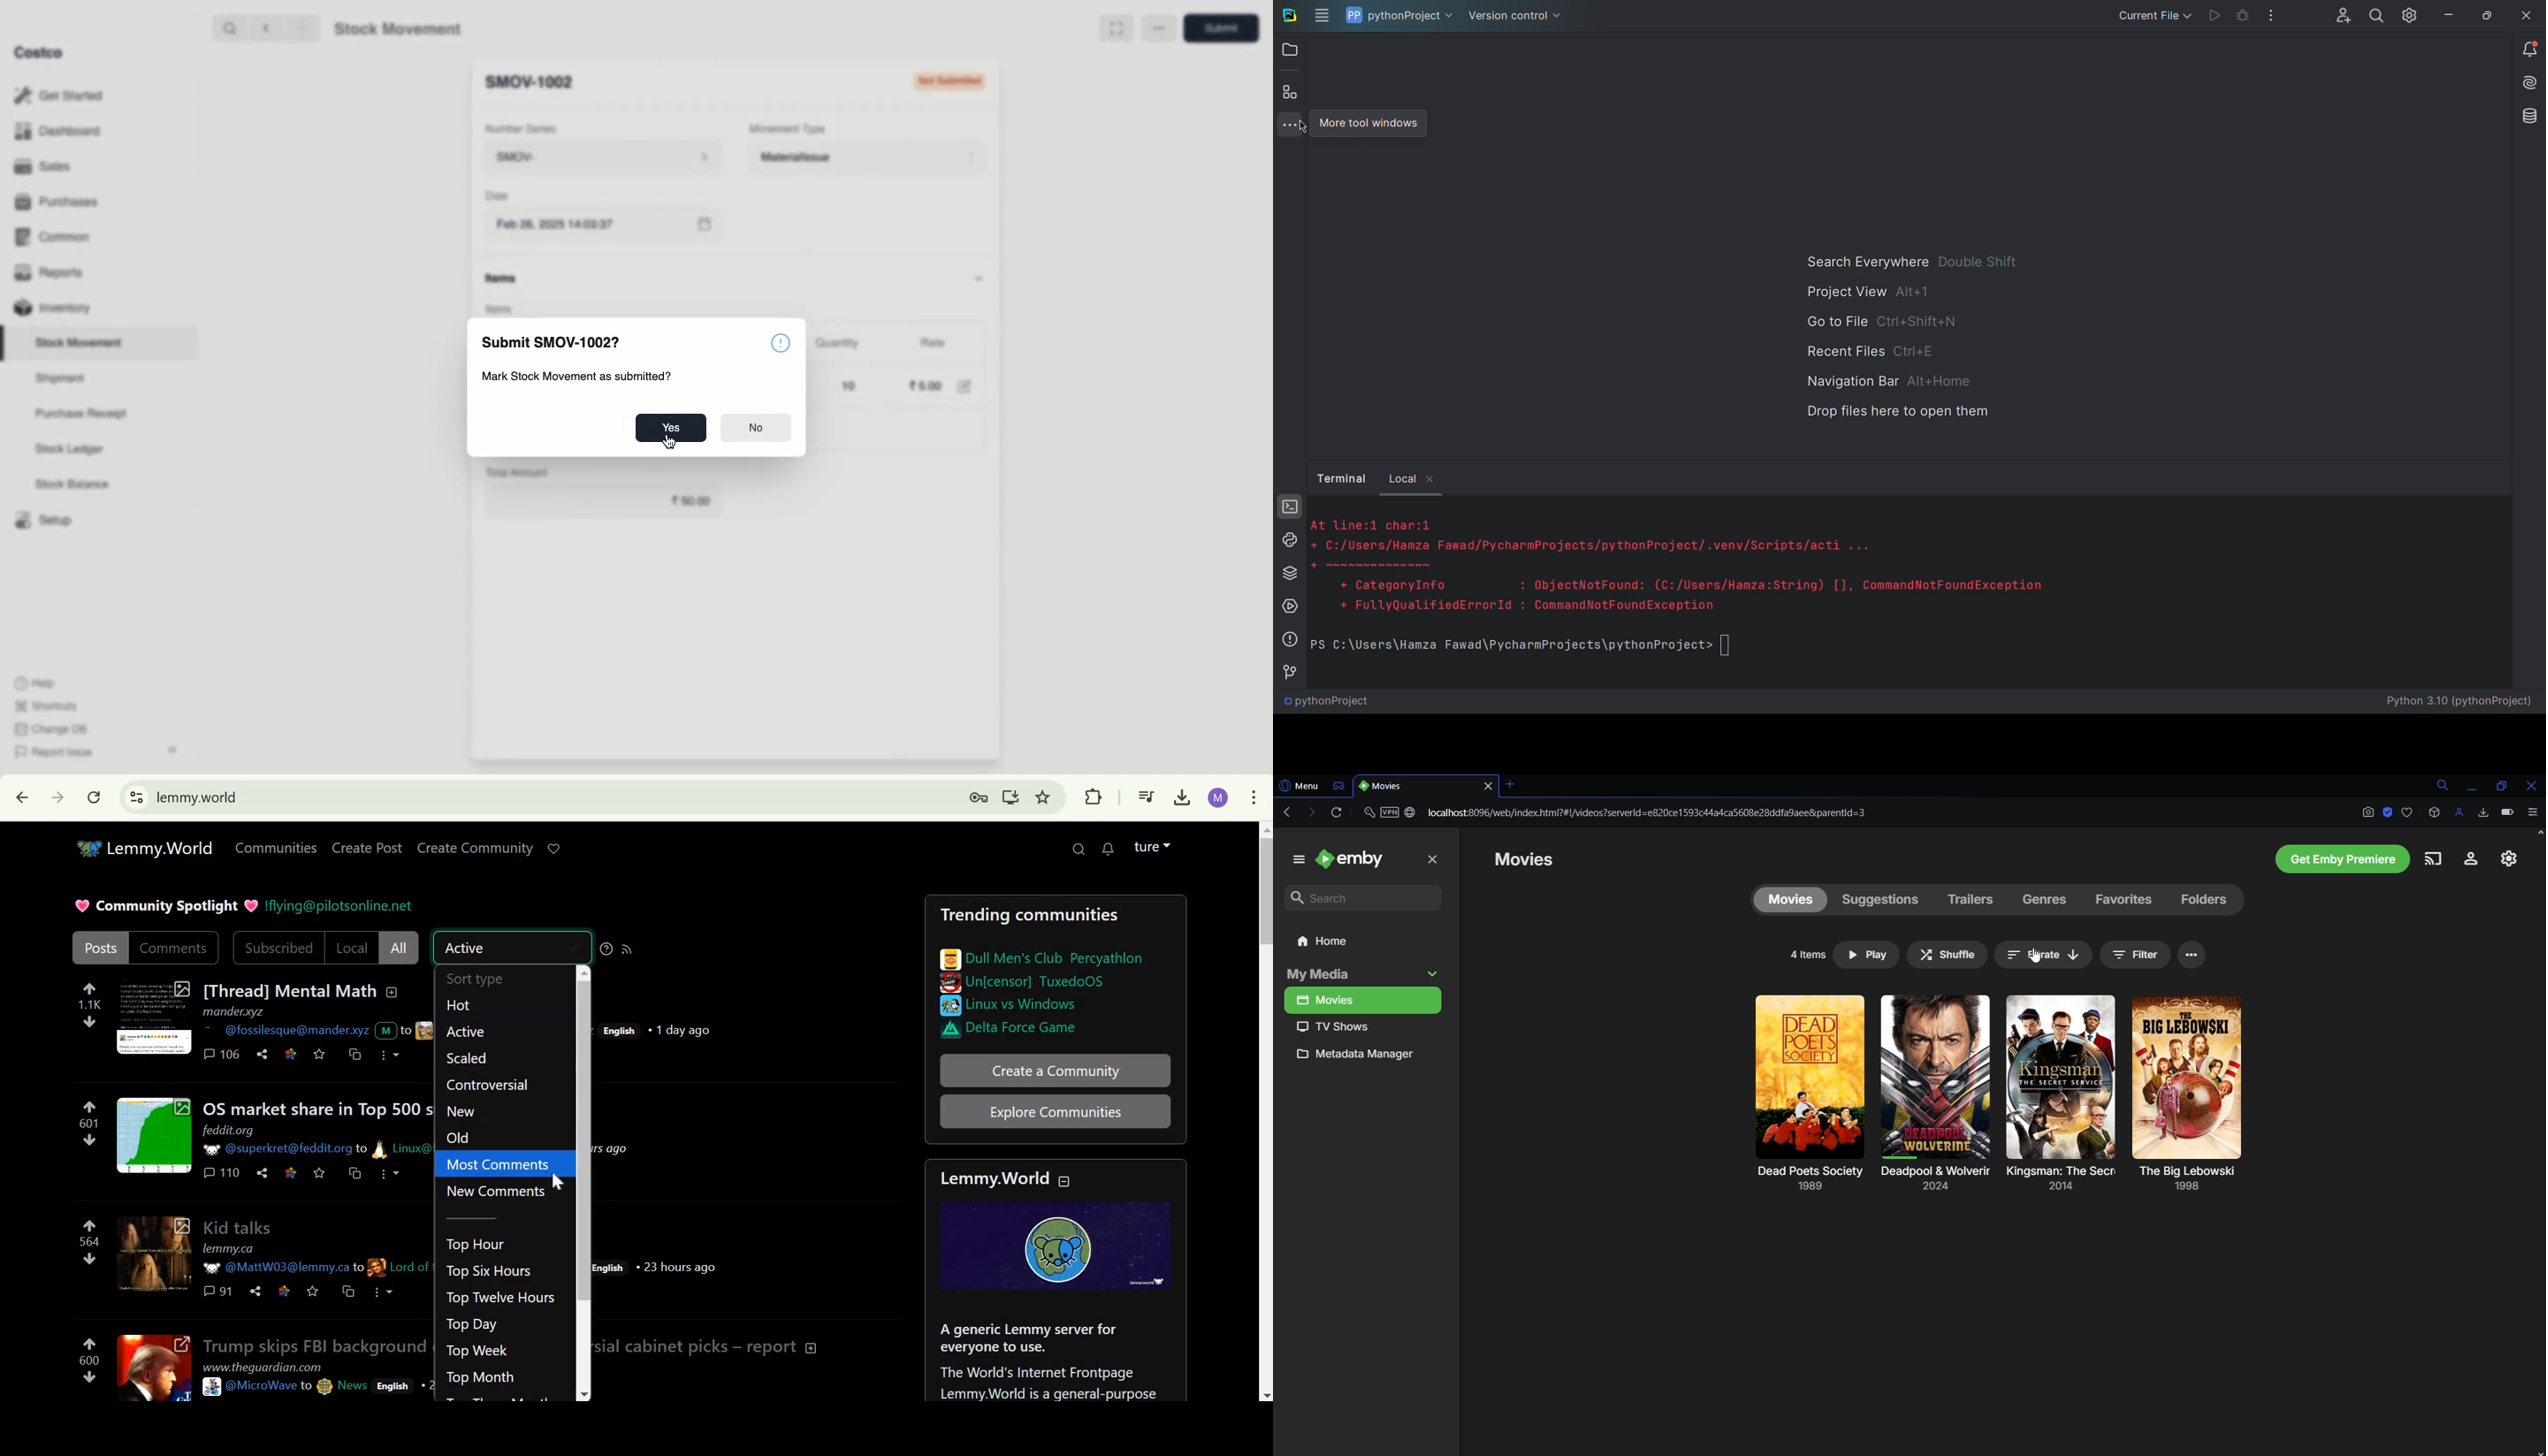 The width and height of the screenshot is (2548, 1456). Describe the element at coordinates (2434, 813) in the screenshot. I see `Extensions` at that location.